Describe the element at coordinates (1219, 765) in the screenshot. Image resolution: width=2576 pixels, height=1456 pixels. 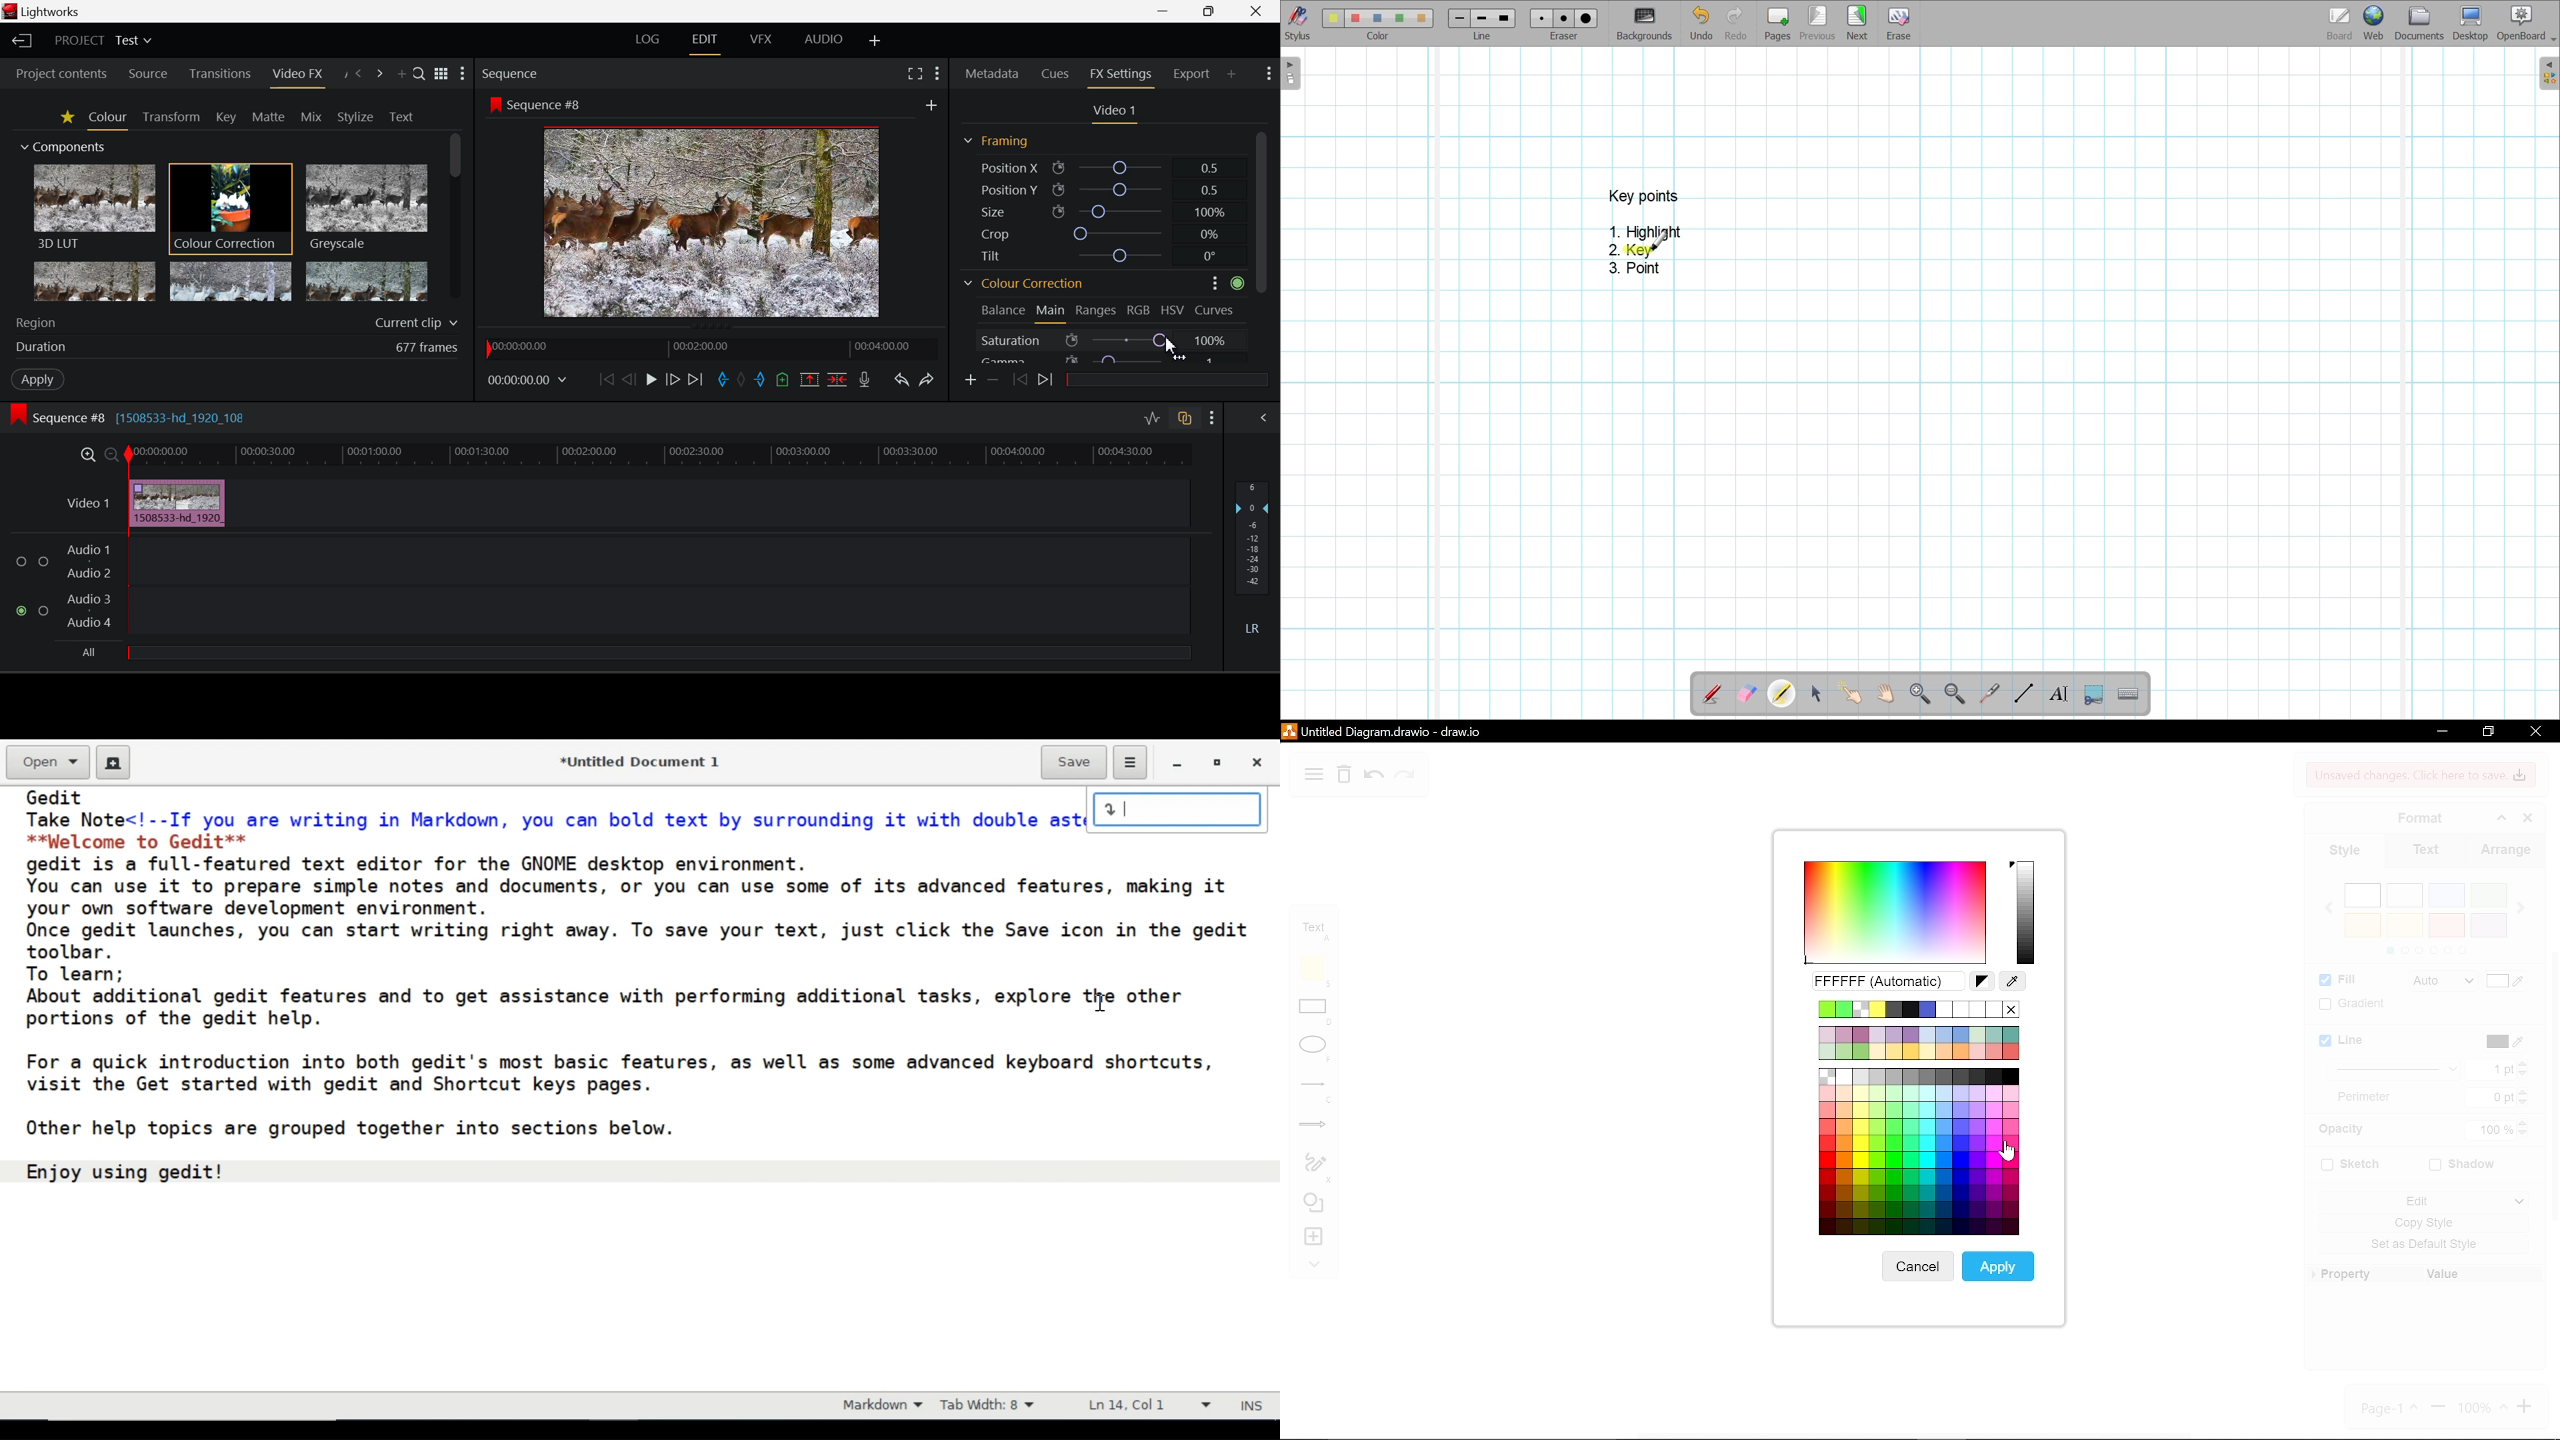
I see `restore` at that location.